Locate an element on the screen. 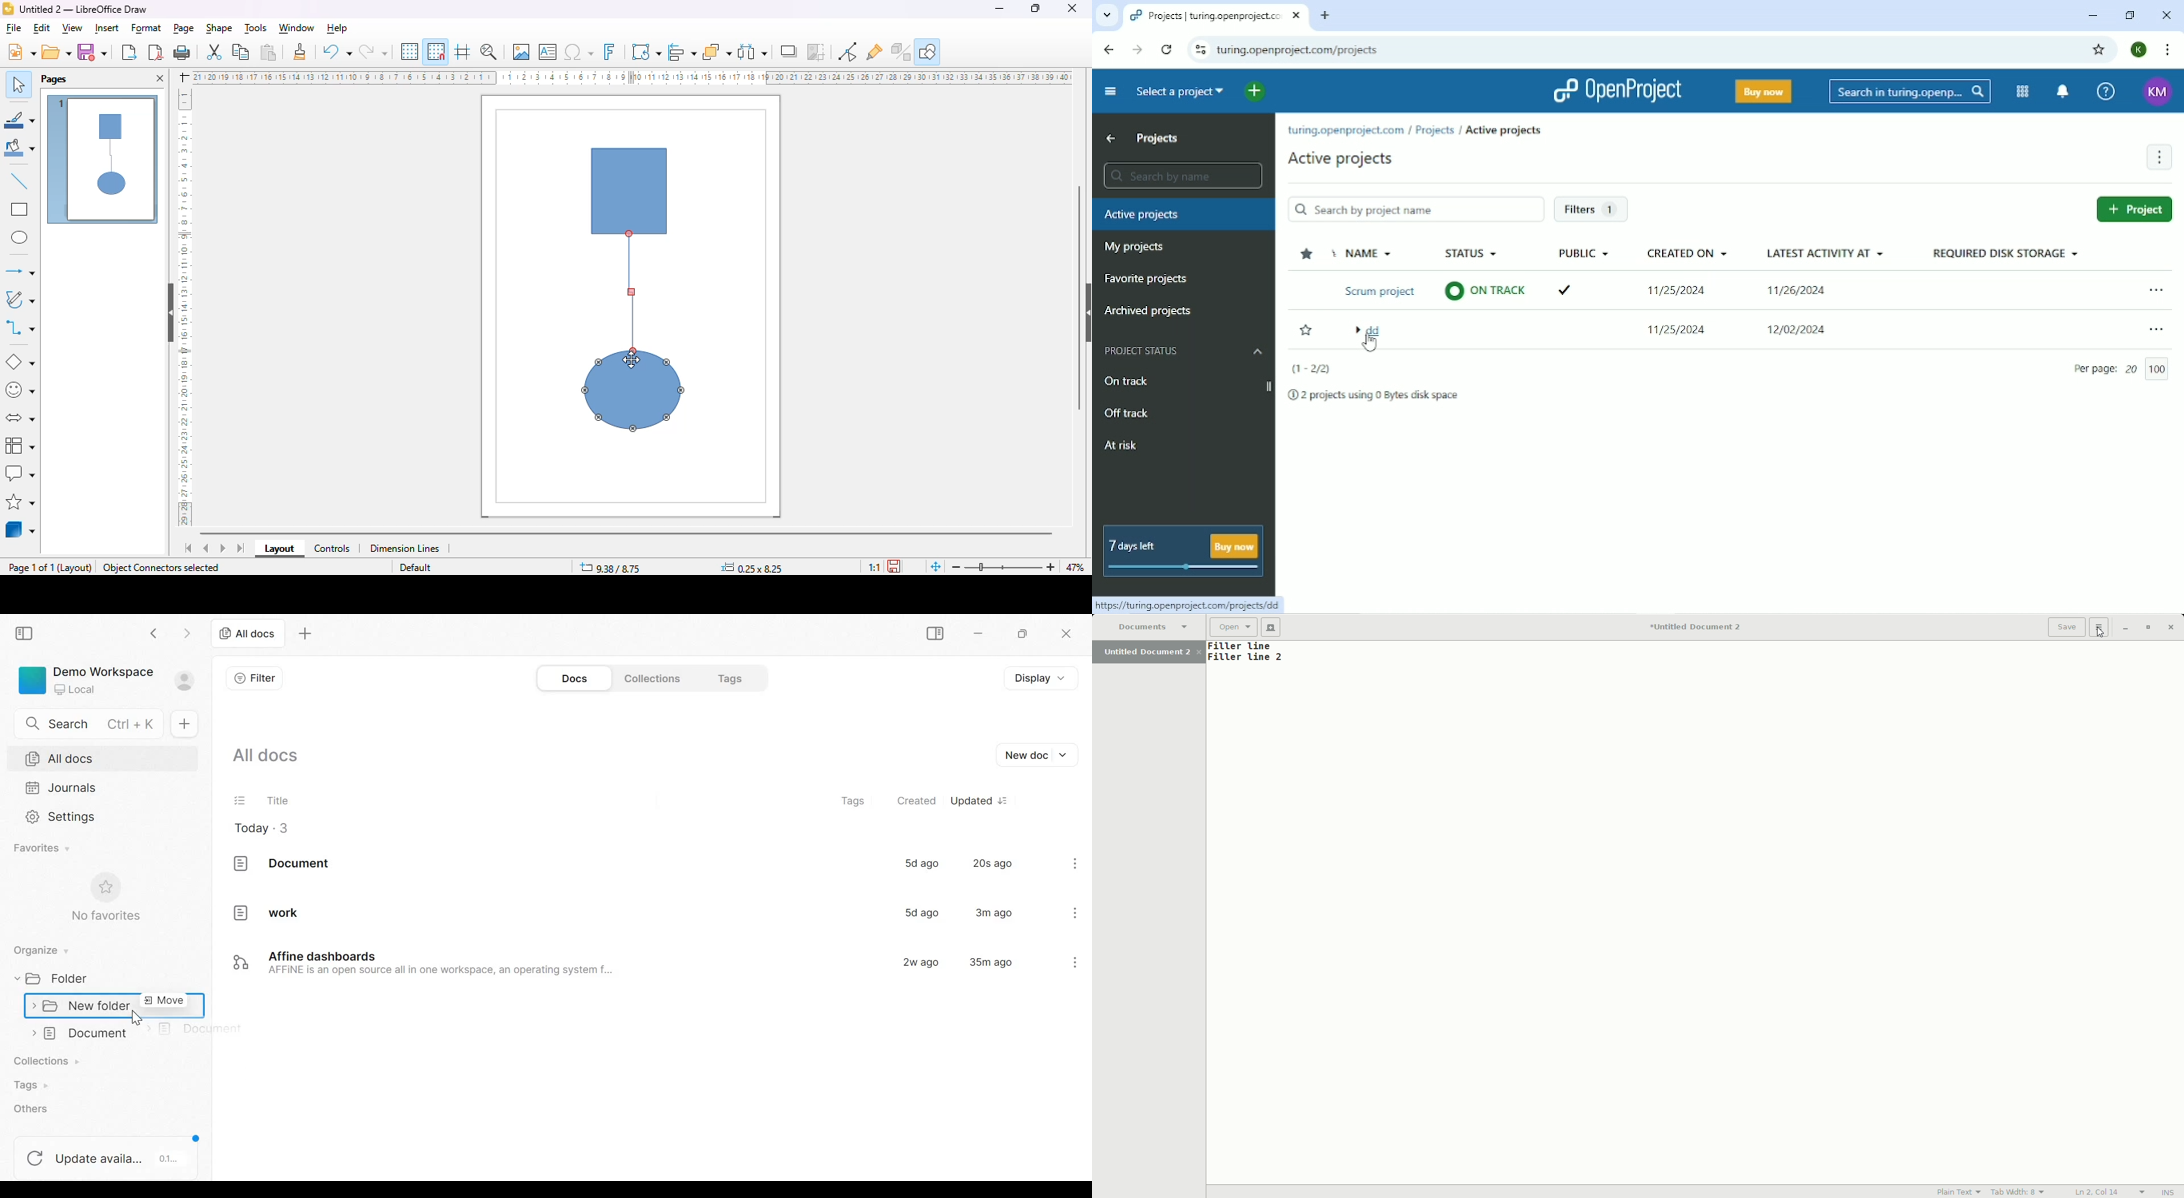 This screenshot has height=1204, width=2184. 5d ago is located at coordinates (922, 863).